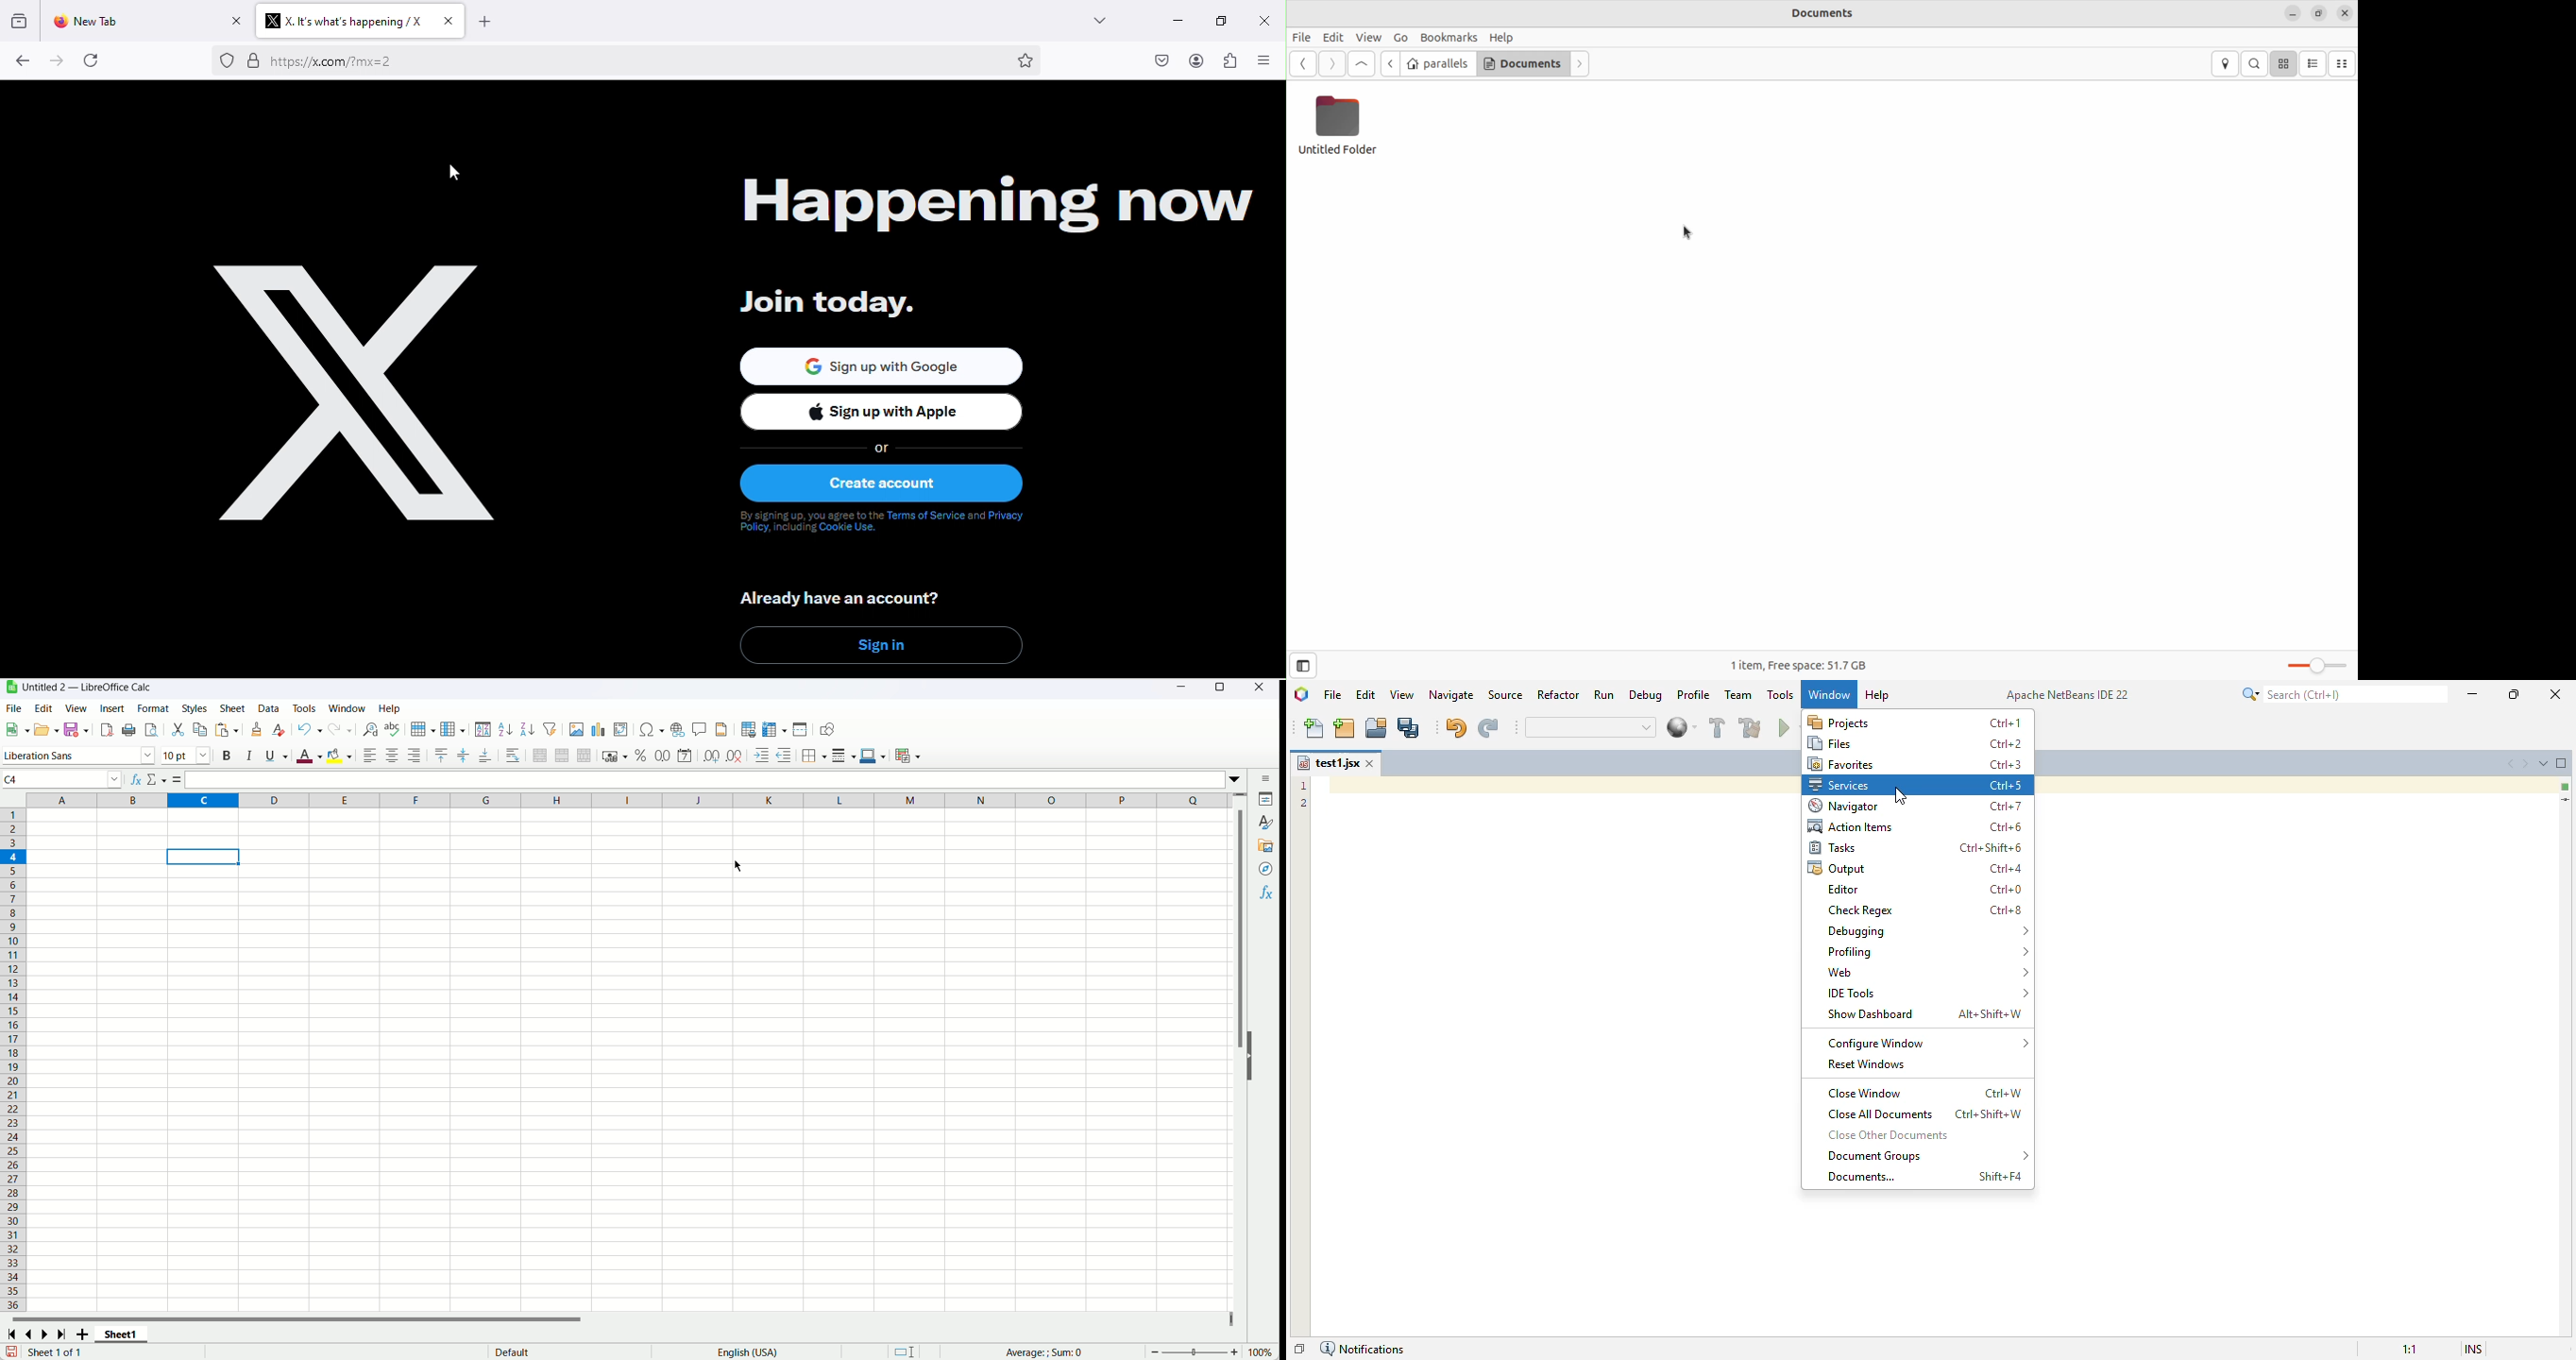  I want to click on Font color, so click(309, 757).